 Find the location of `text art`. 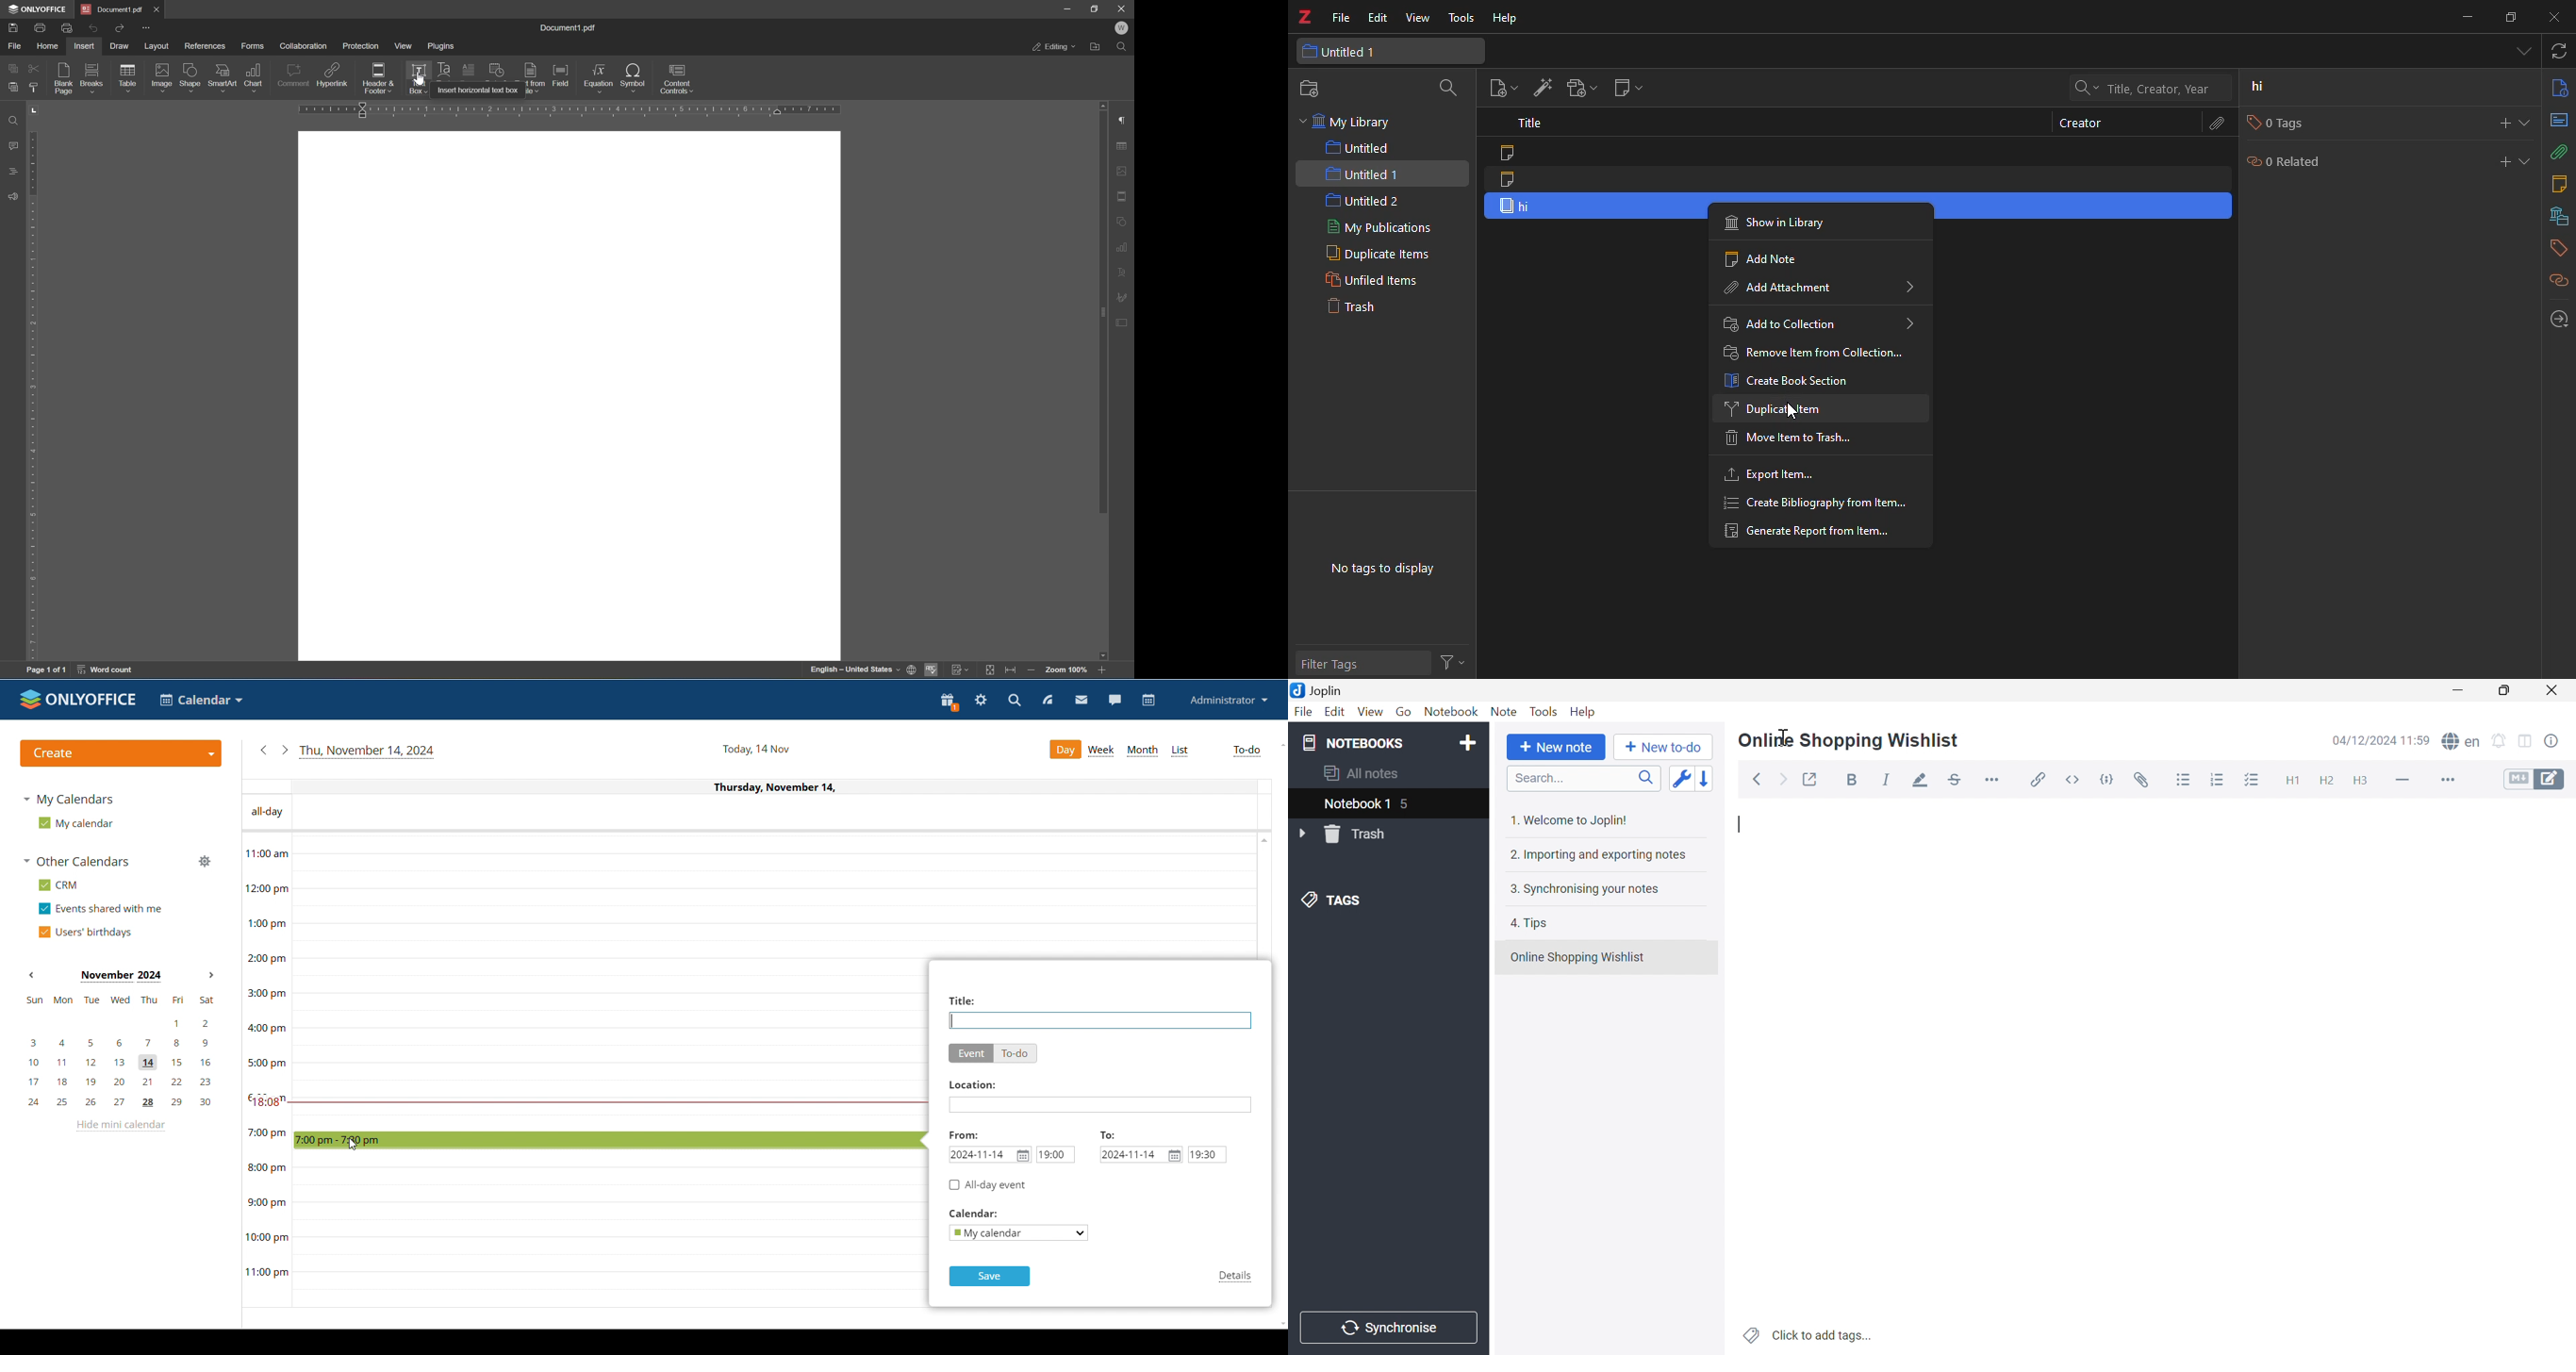

text art is located at coordinates (443, 69).